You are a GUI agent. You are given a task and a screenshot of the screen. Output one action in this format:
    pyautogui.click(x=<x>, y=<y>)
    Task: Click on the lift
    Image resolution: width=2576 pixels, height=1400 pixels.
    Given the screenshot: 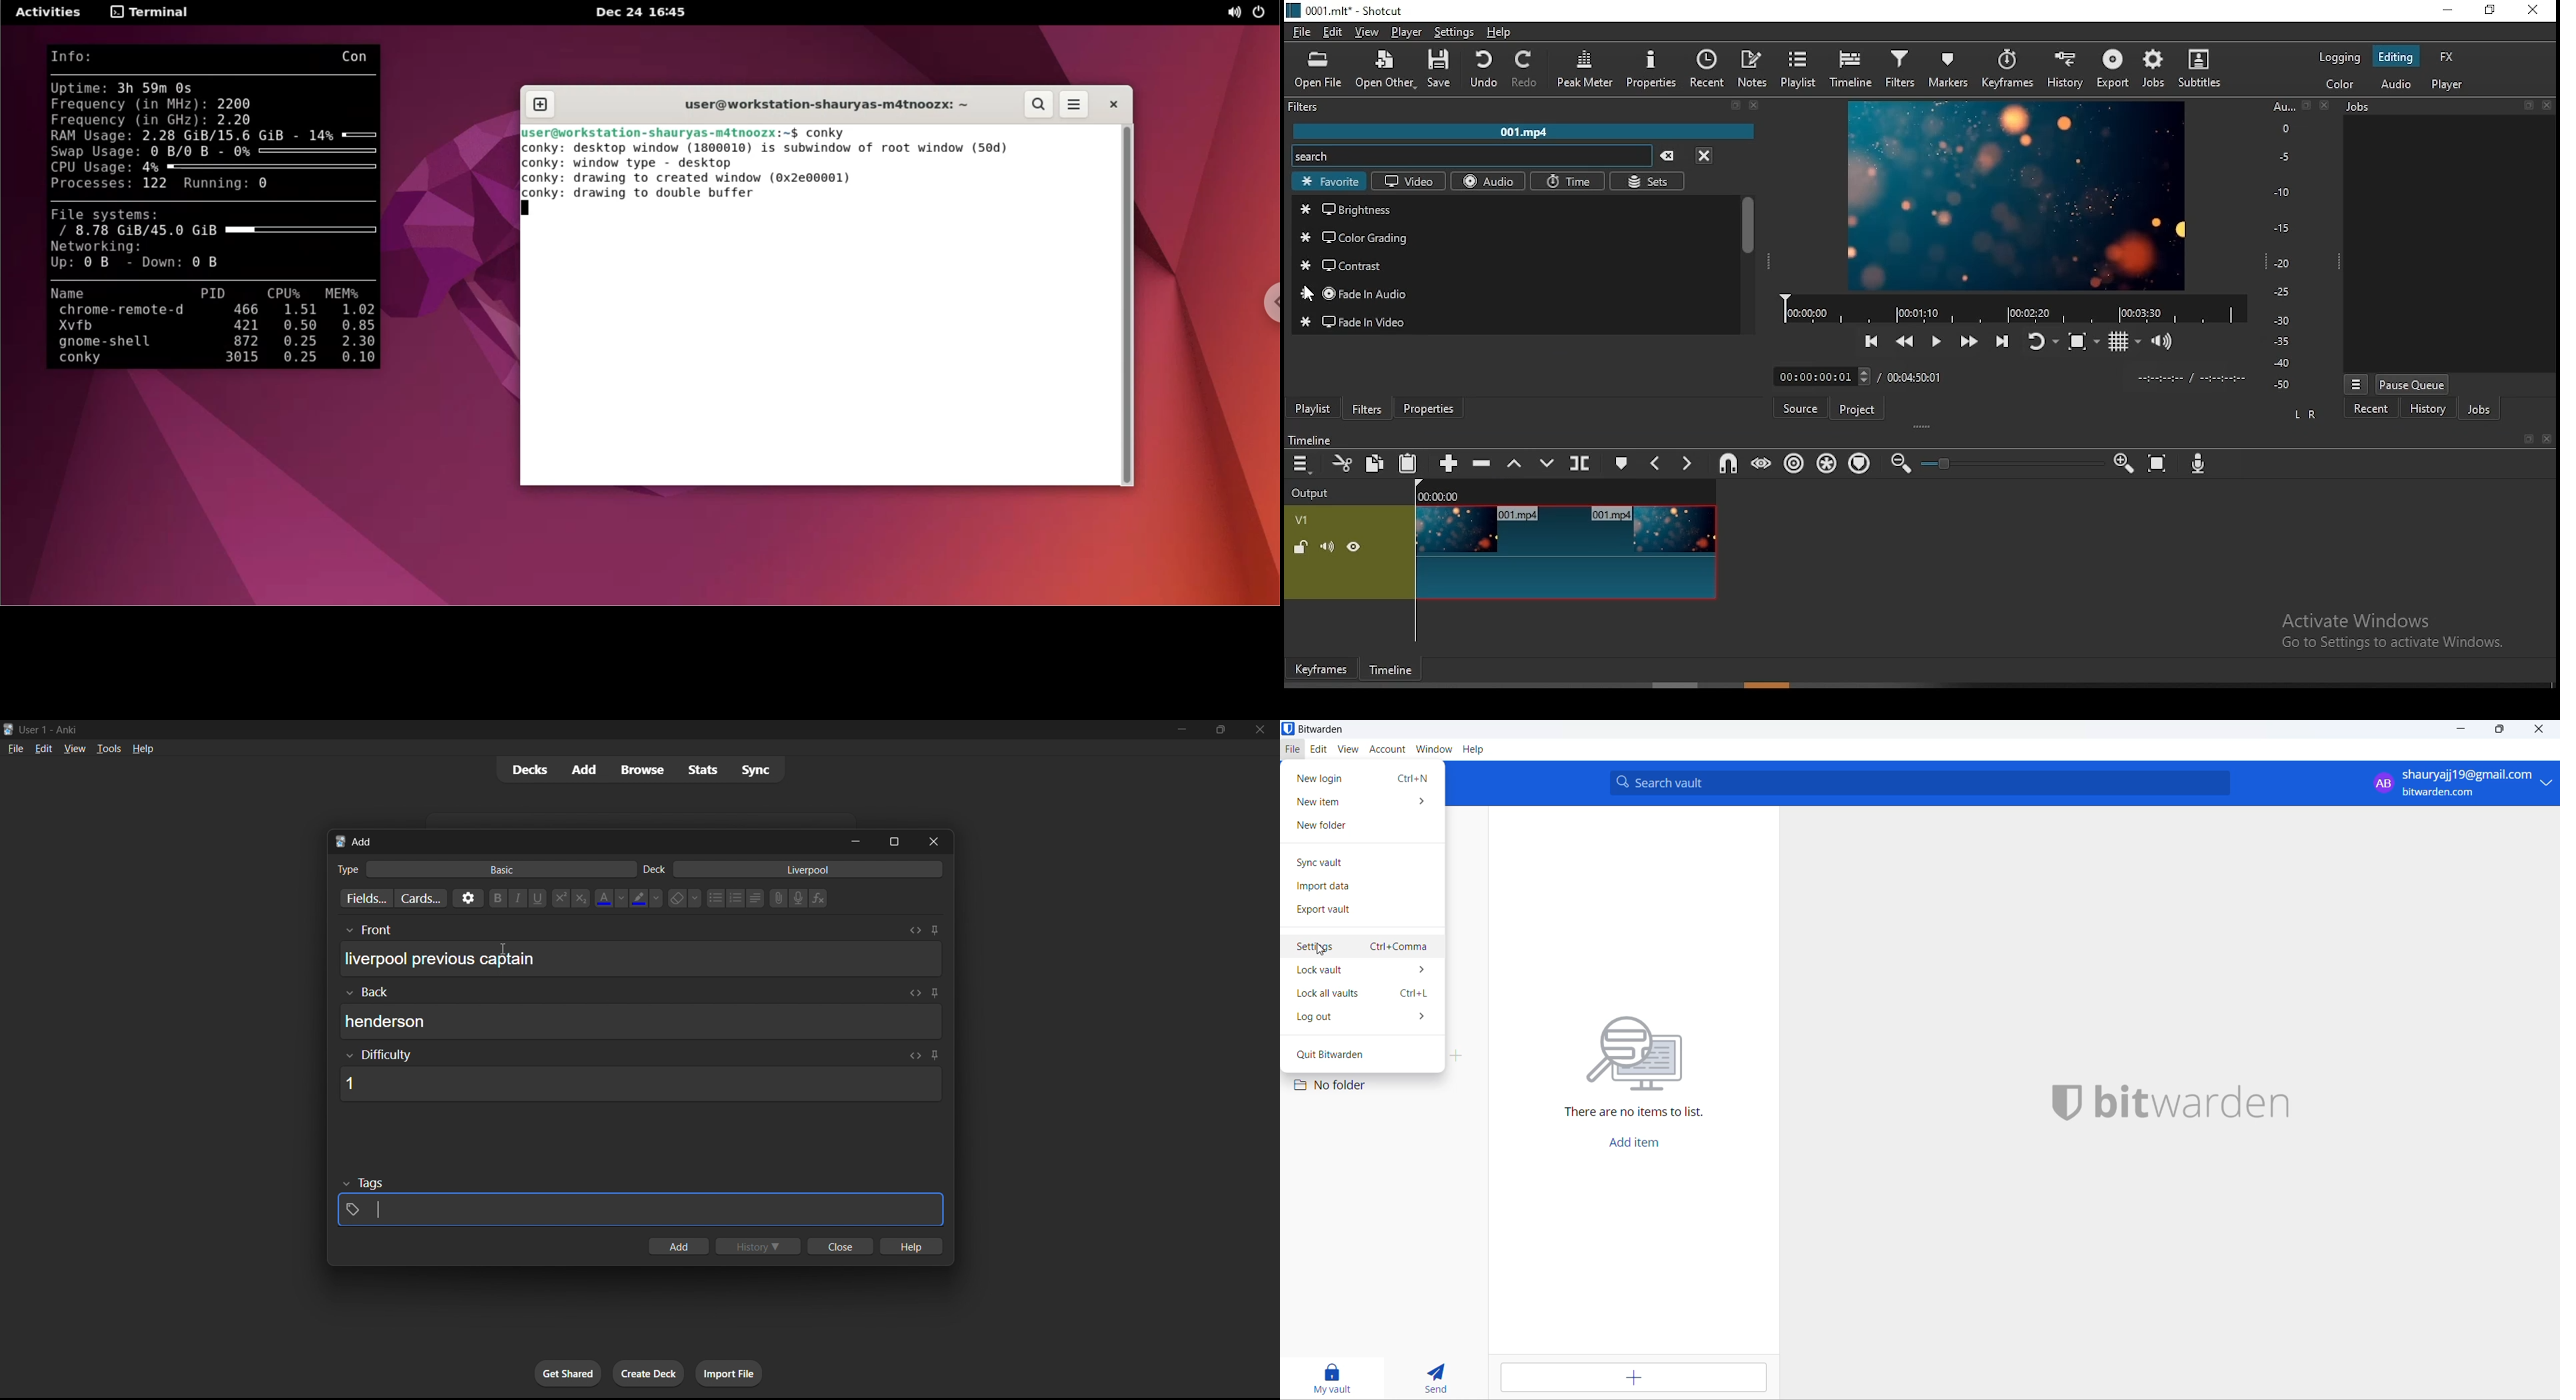 What is the action you would take?
    pyautogui.click(x=1517, y=465)
    